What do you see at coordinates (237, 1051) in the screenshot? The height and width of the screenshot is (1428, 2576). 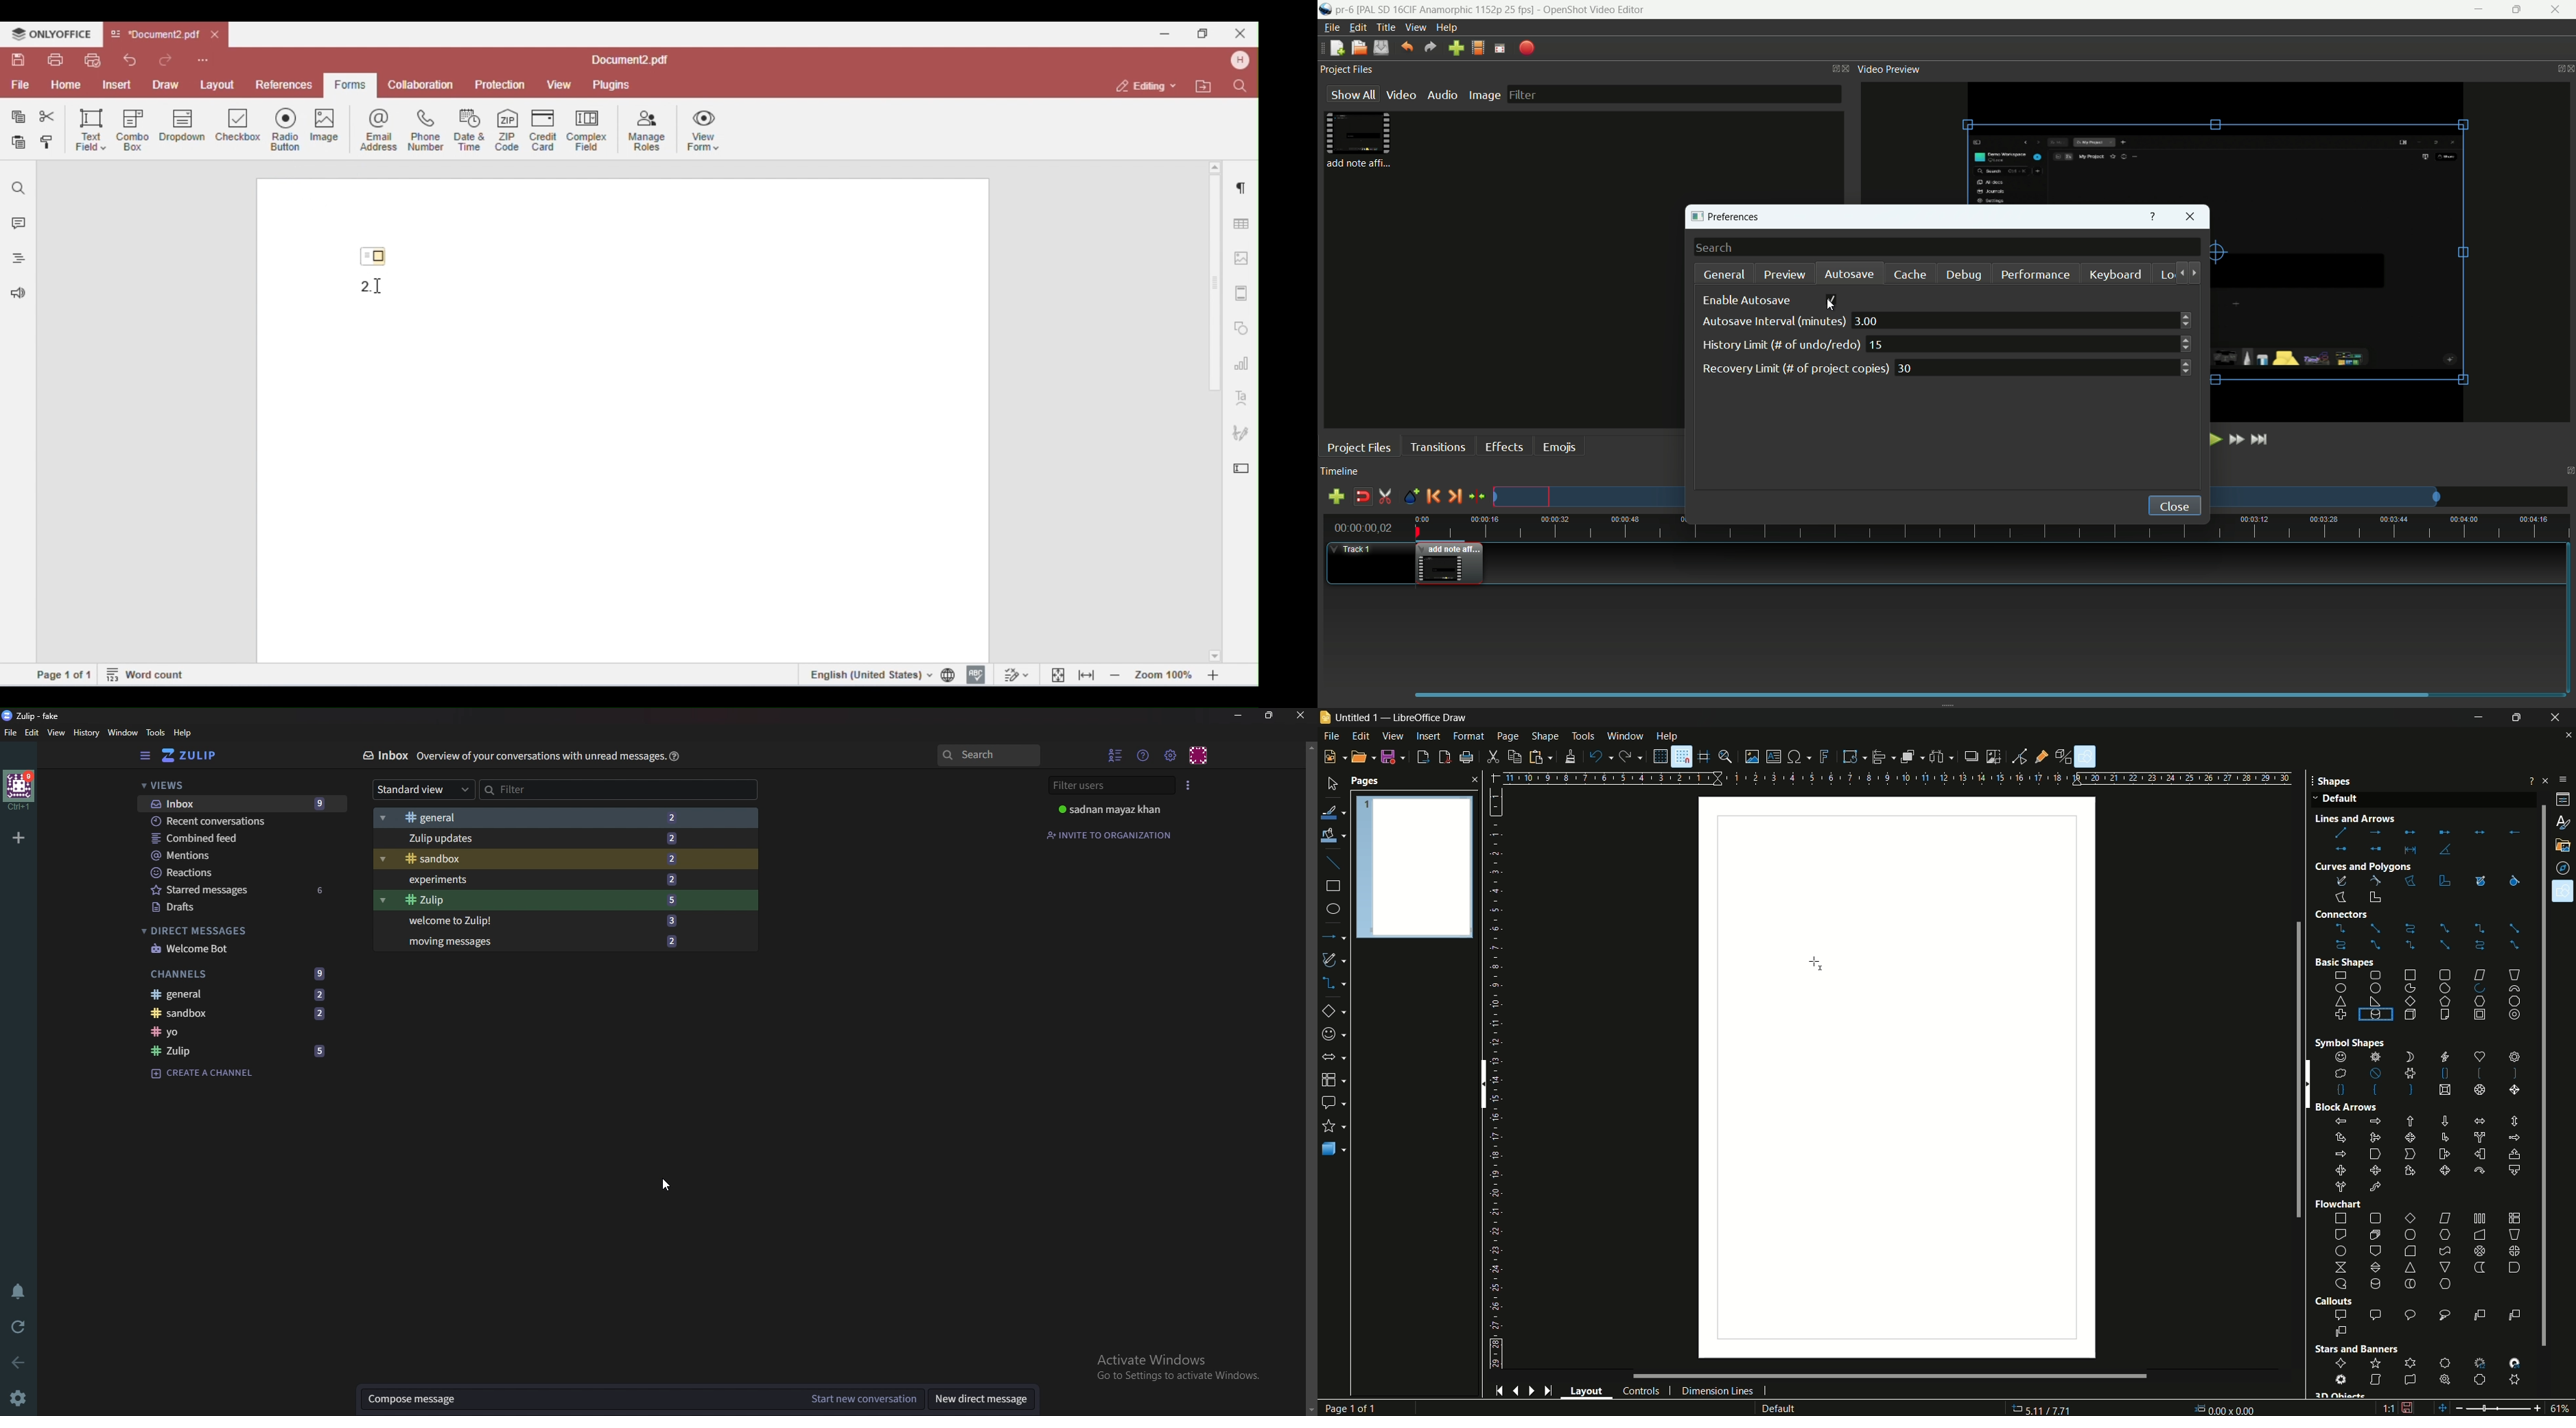 I see `Zulip` at bounding box center [237, 1051].